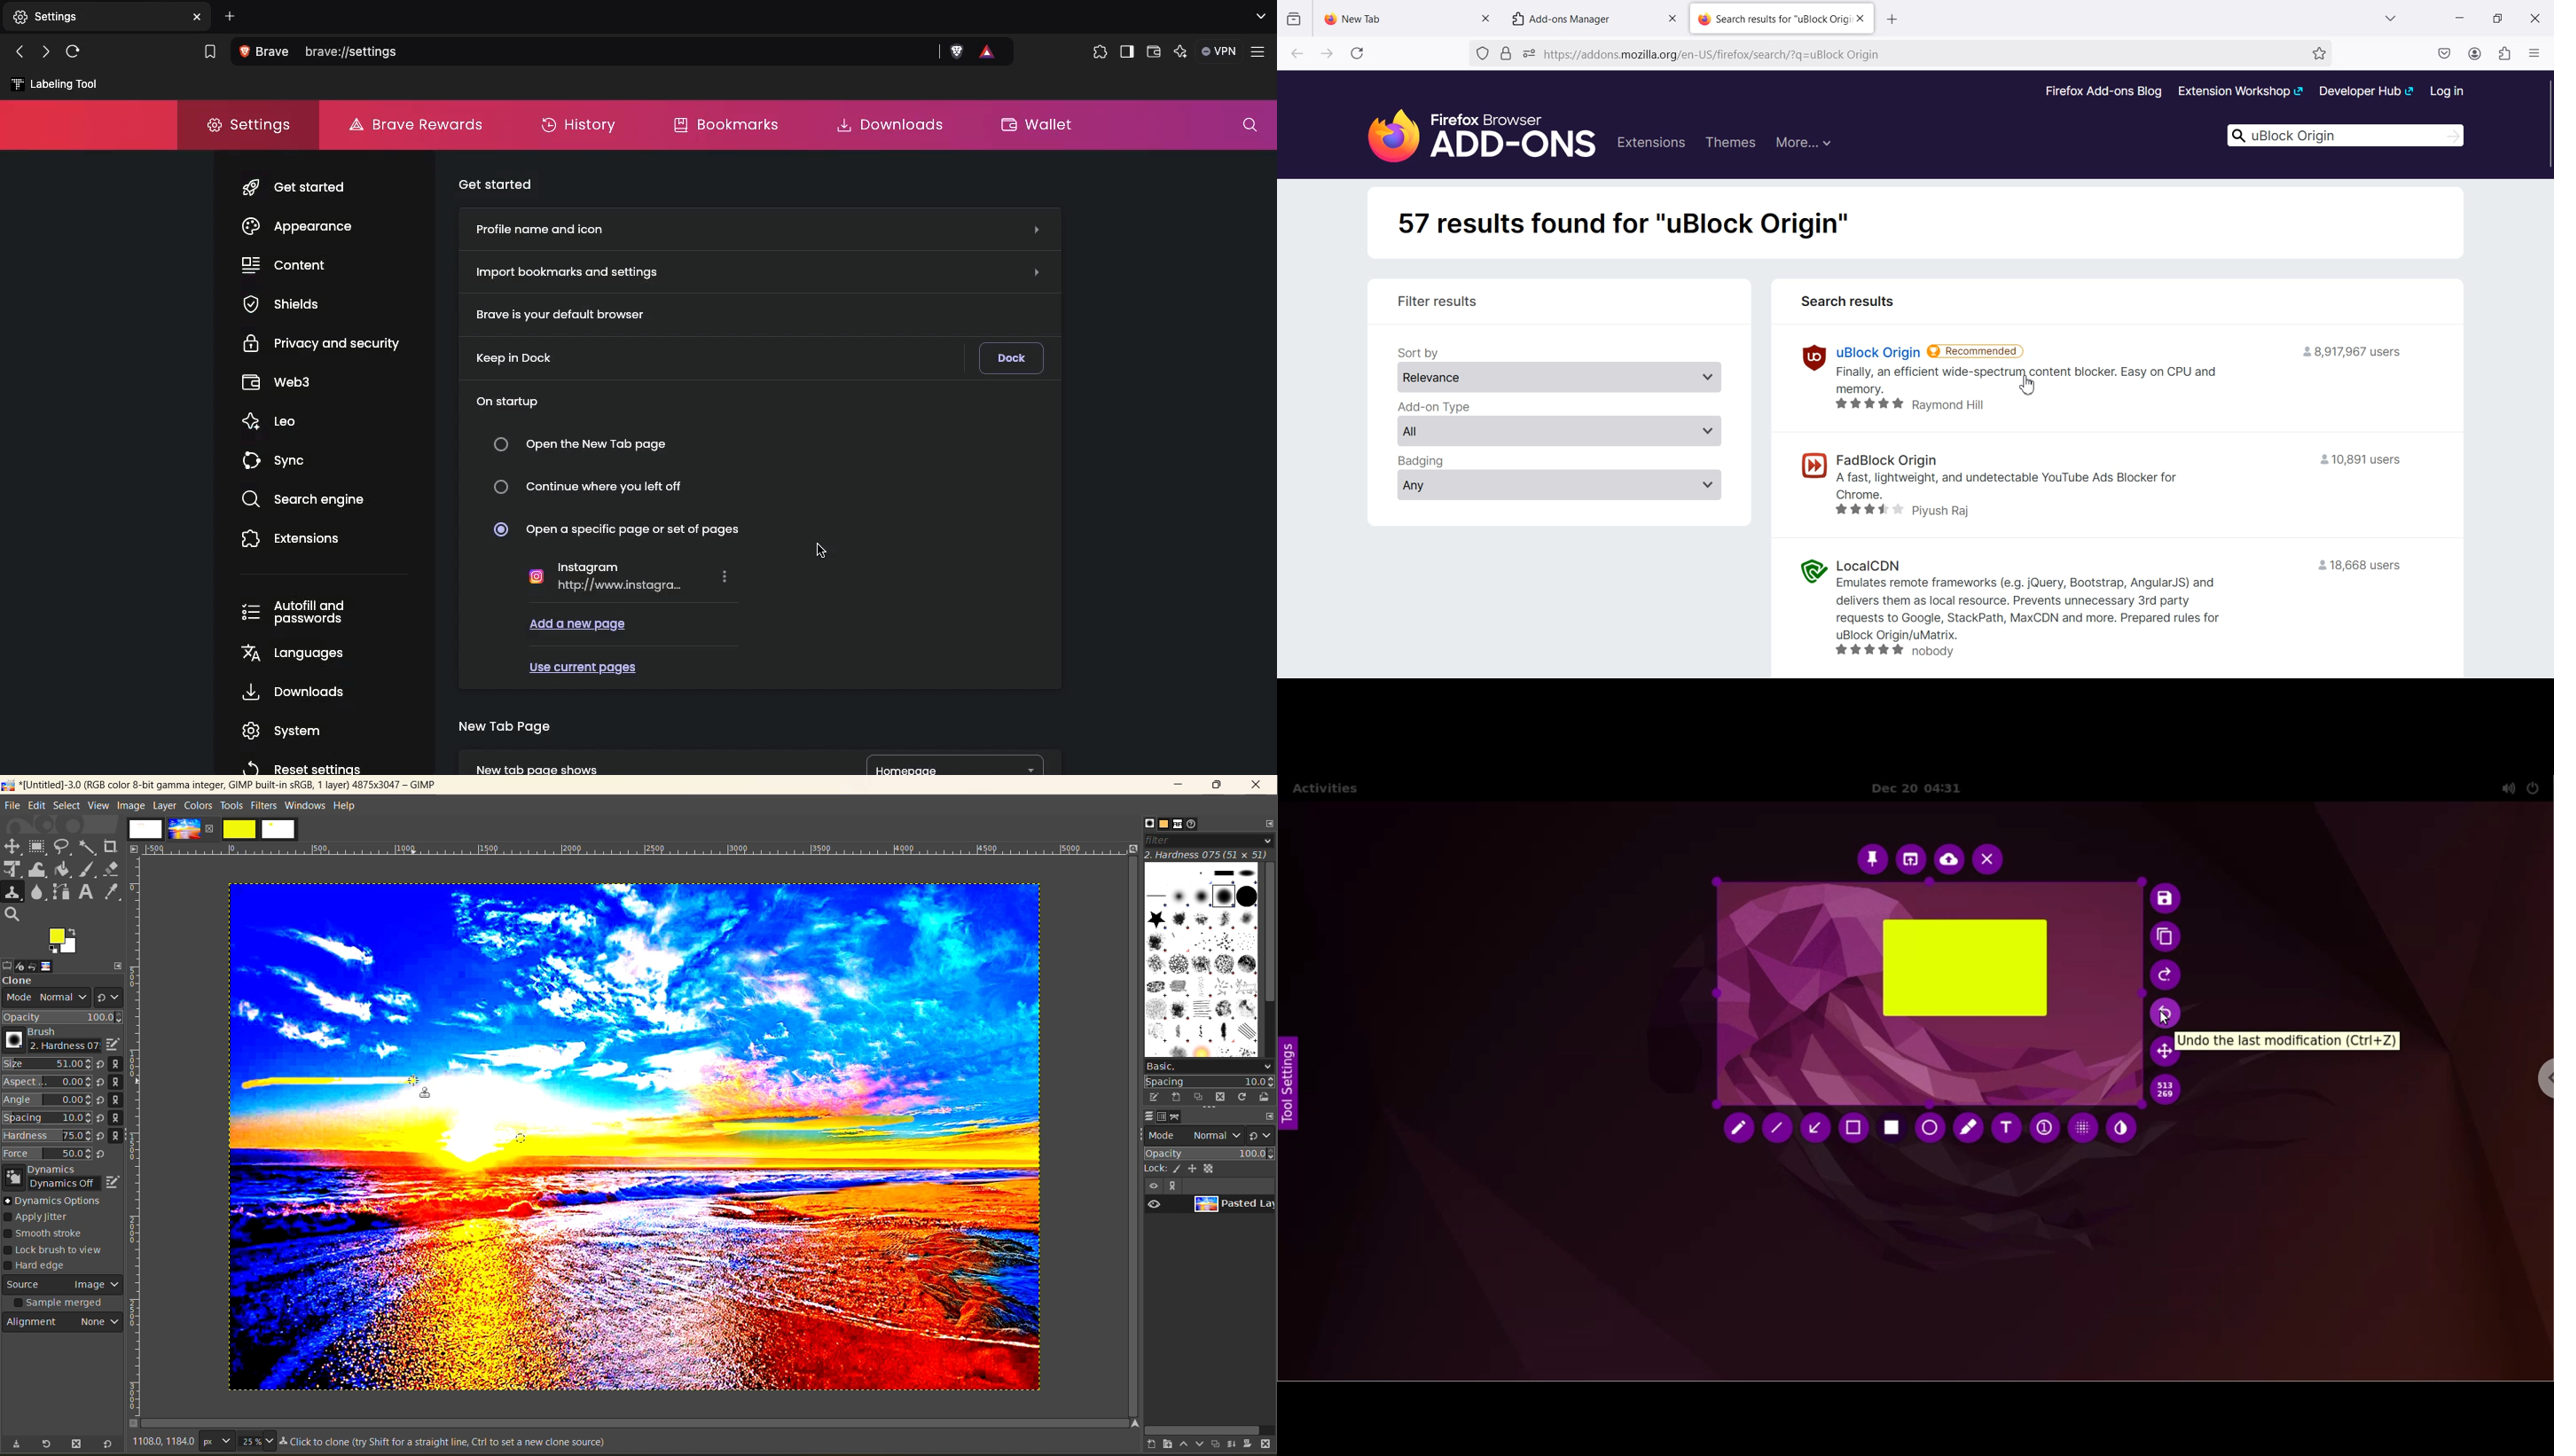 The height and width of the screenshot is (1456, 2576). I want to click on Close tab, so click(1485, 17).